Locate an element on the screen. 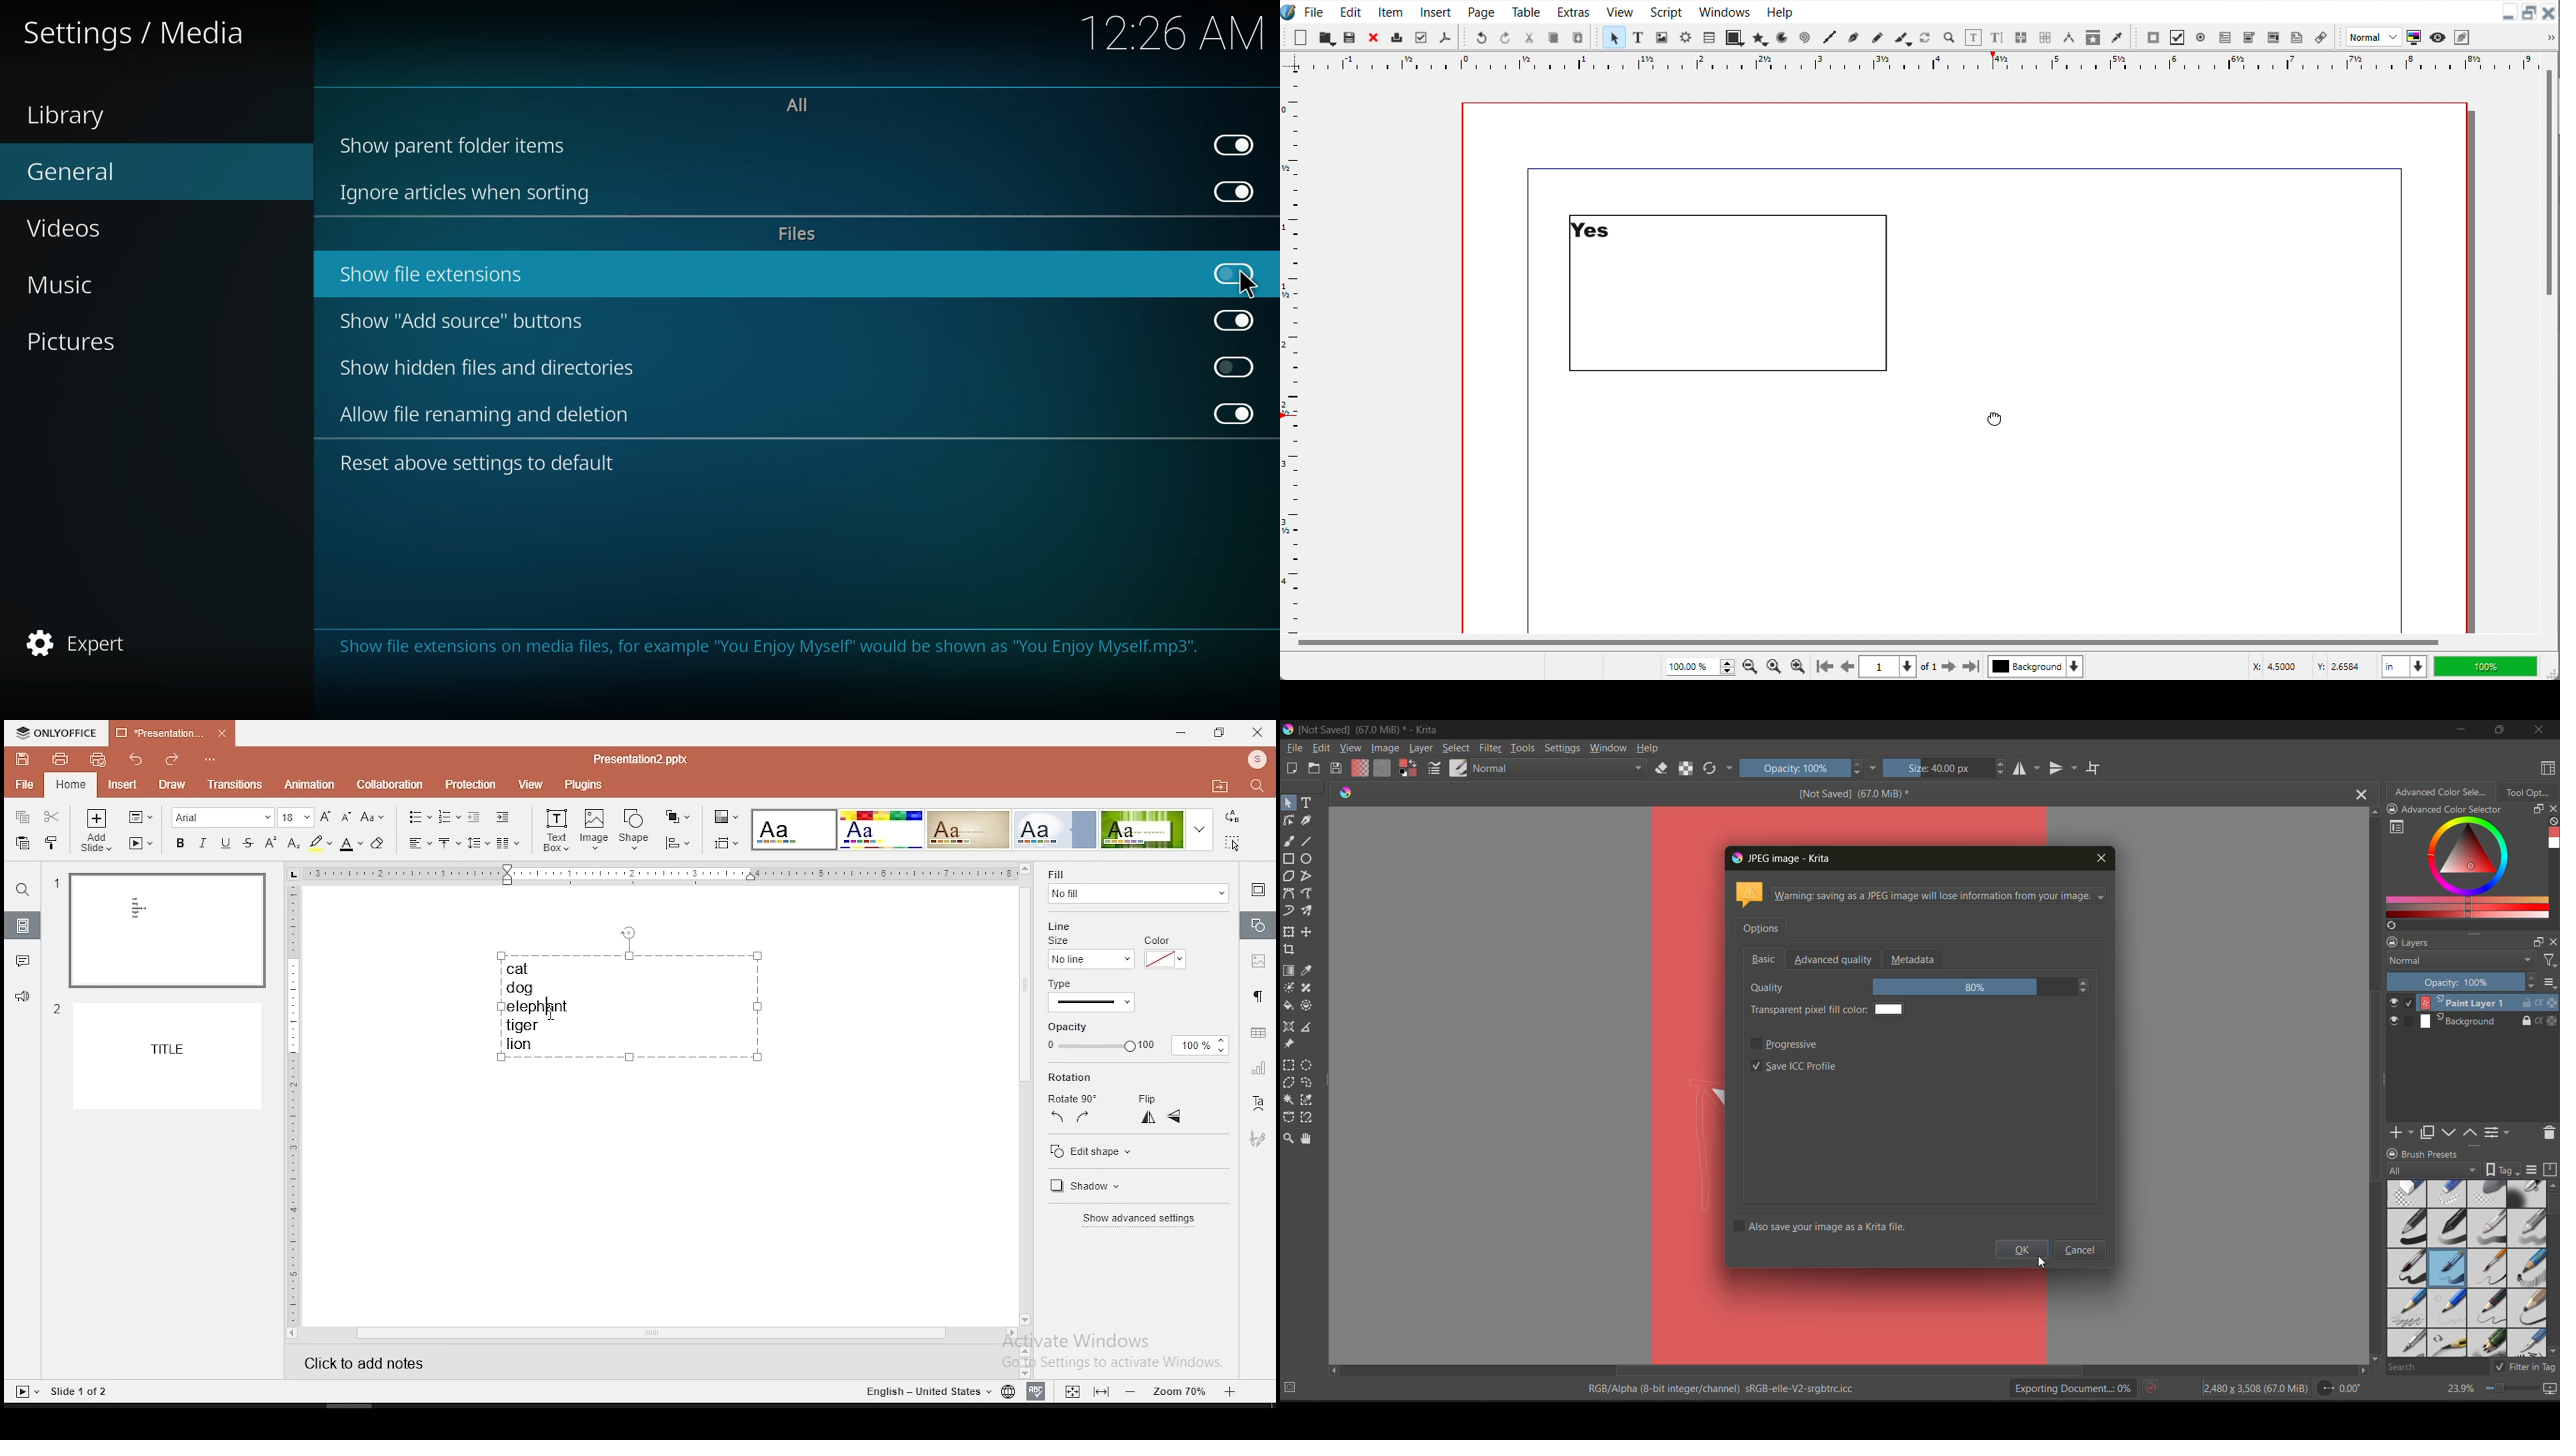 Image resolution: width=2576 pixels, height=1456 pixels. subscript is located at coordinates (292, 844).